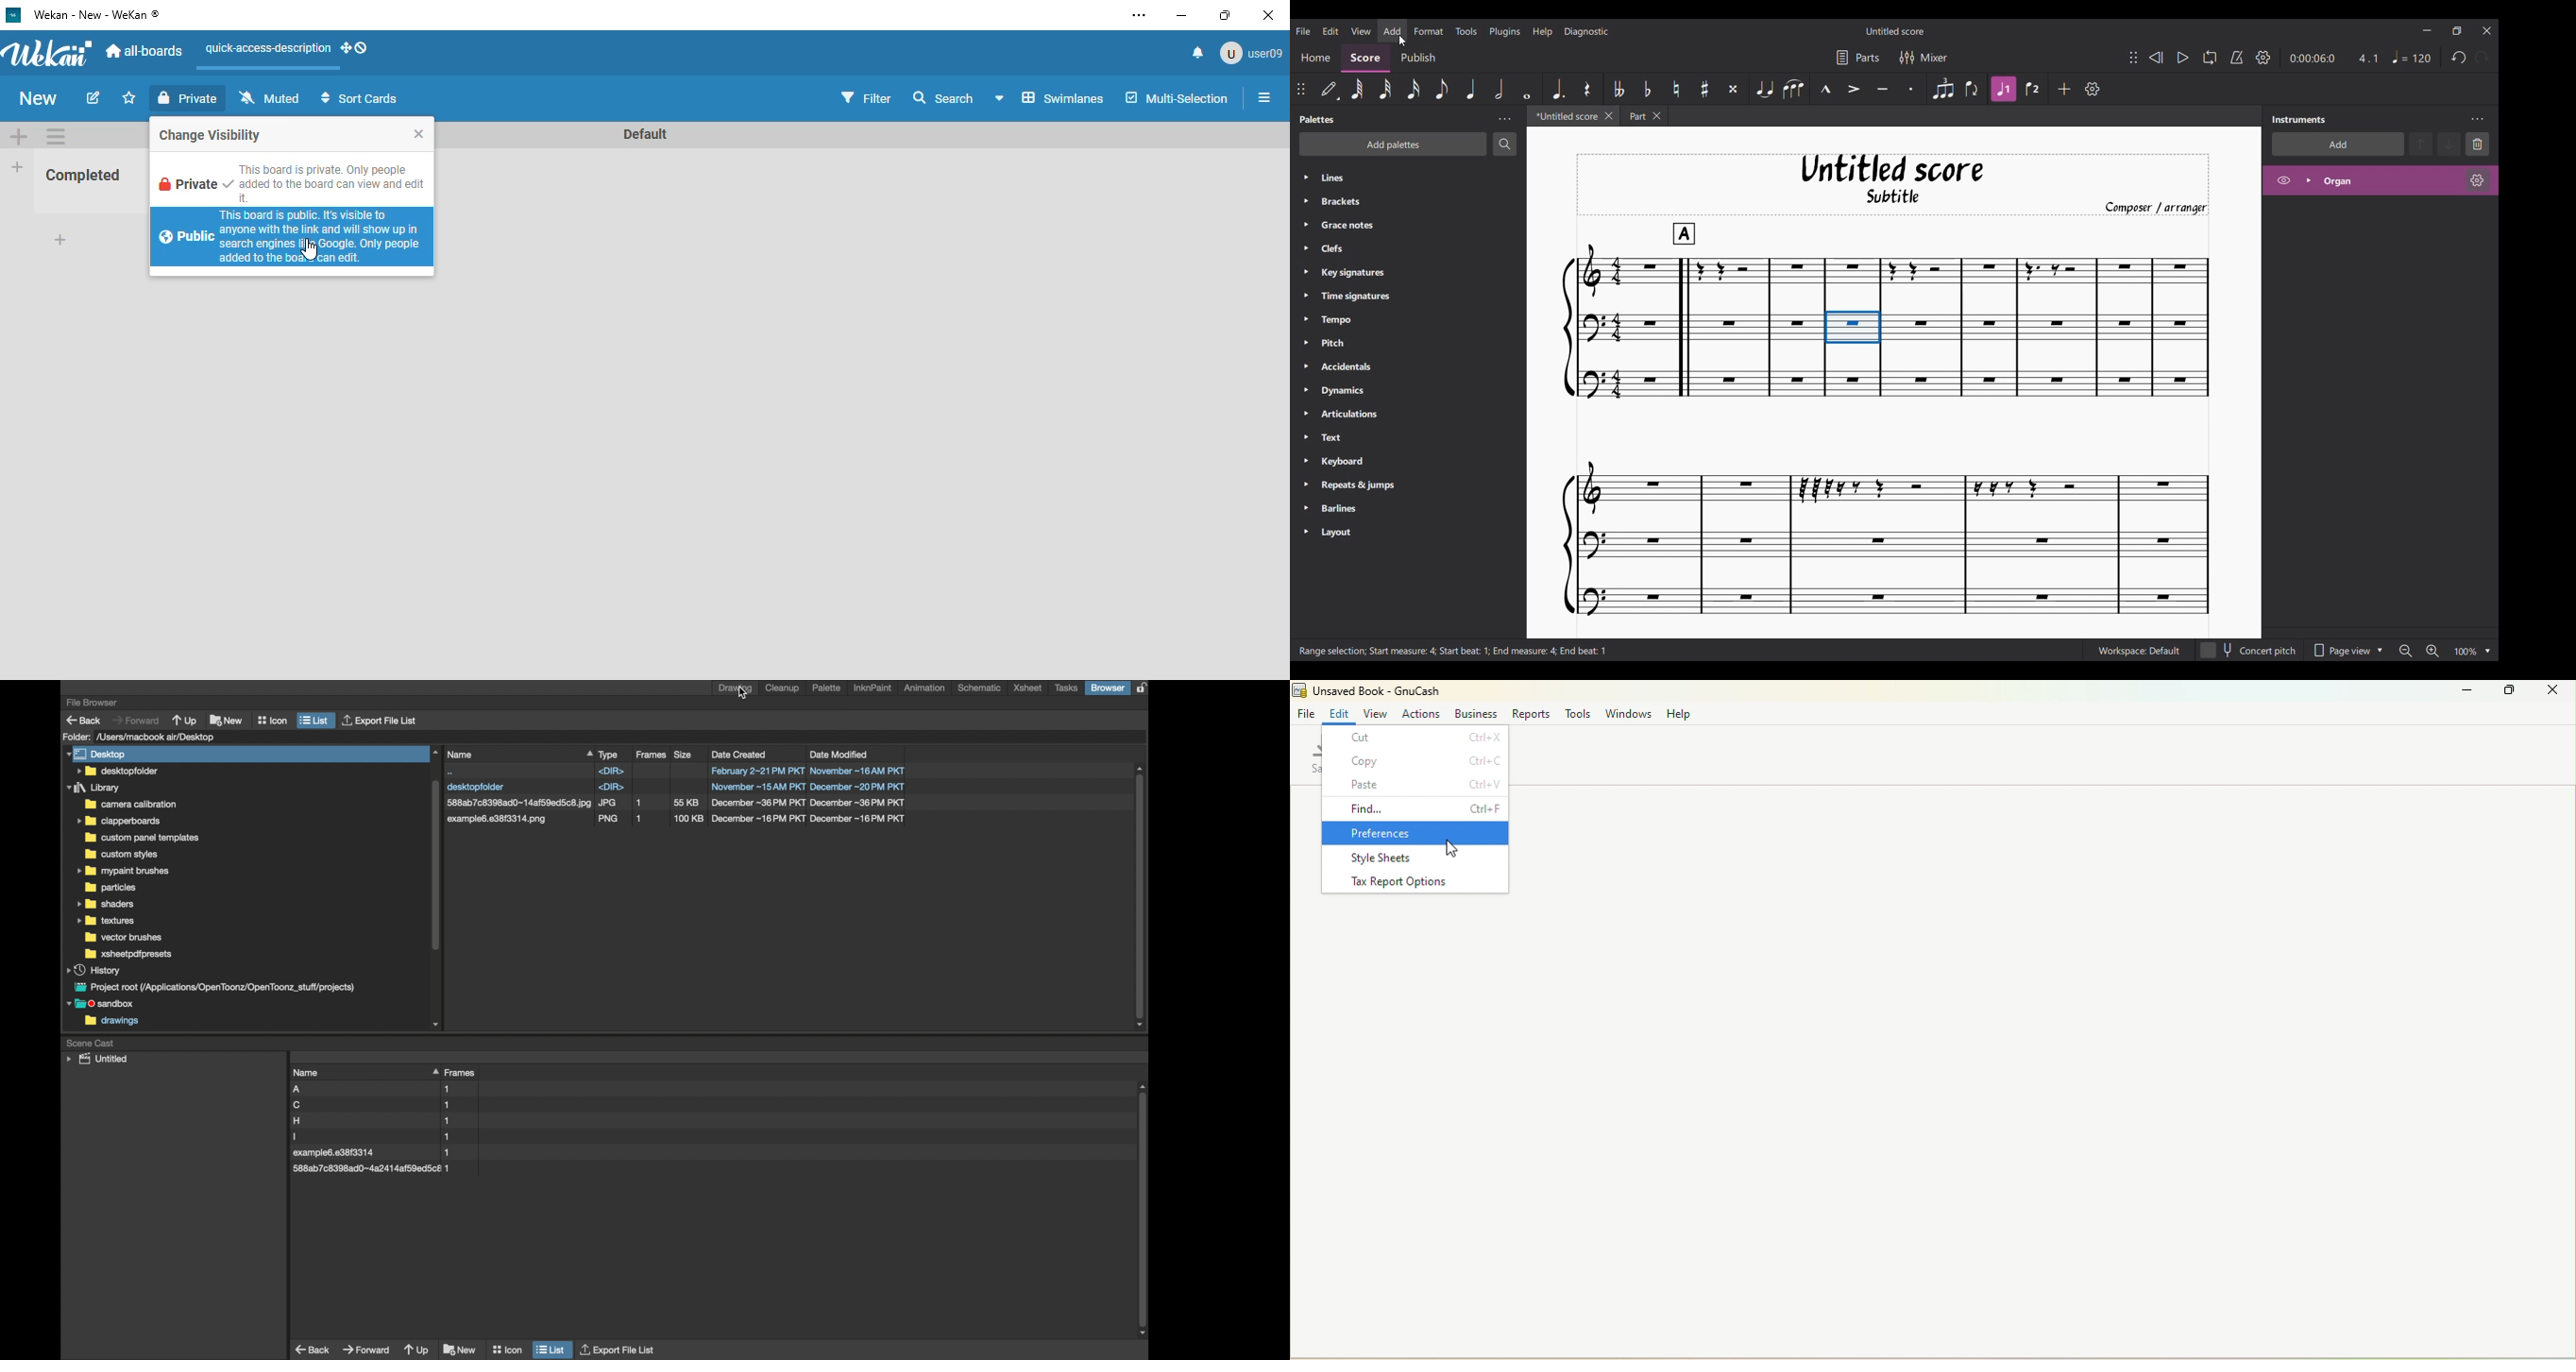 The width and height of the screenshot is (2576, 1372). What do you see at coordinates (1704, 89) in the screenshot?
I see `Toggle sharp` at bounding box center [1704, 89].